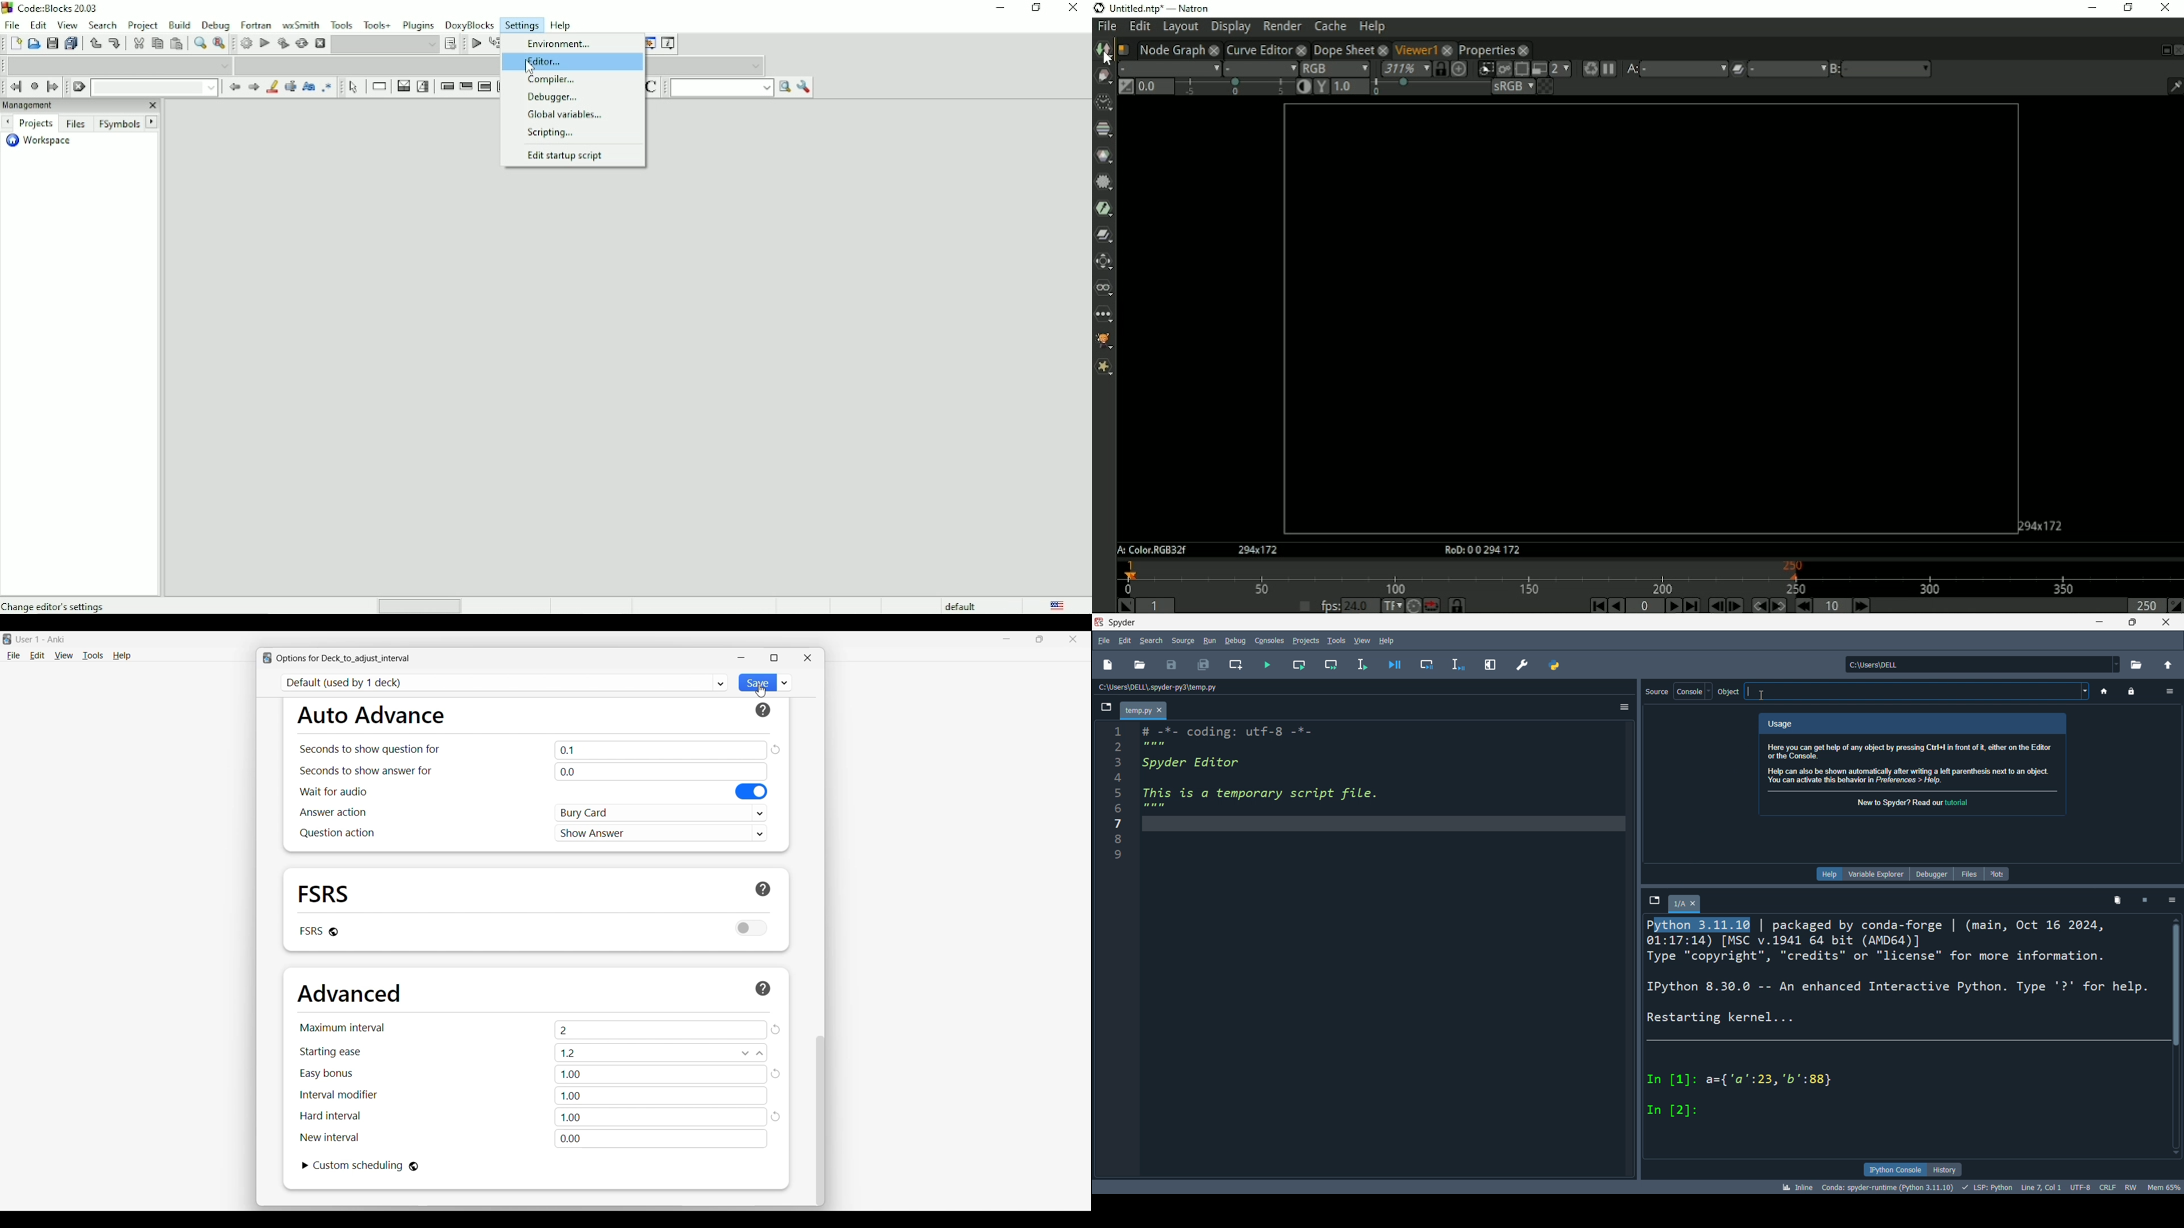 This screenshot has height=1232, width=2184. What do you see at coordinates (1237, 639) in the screenshot?
I see `debug` at bounding box center [1237, 639].